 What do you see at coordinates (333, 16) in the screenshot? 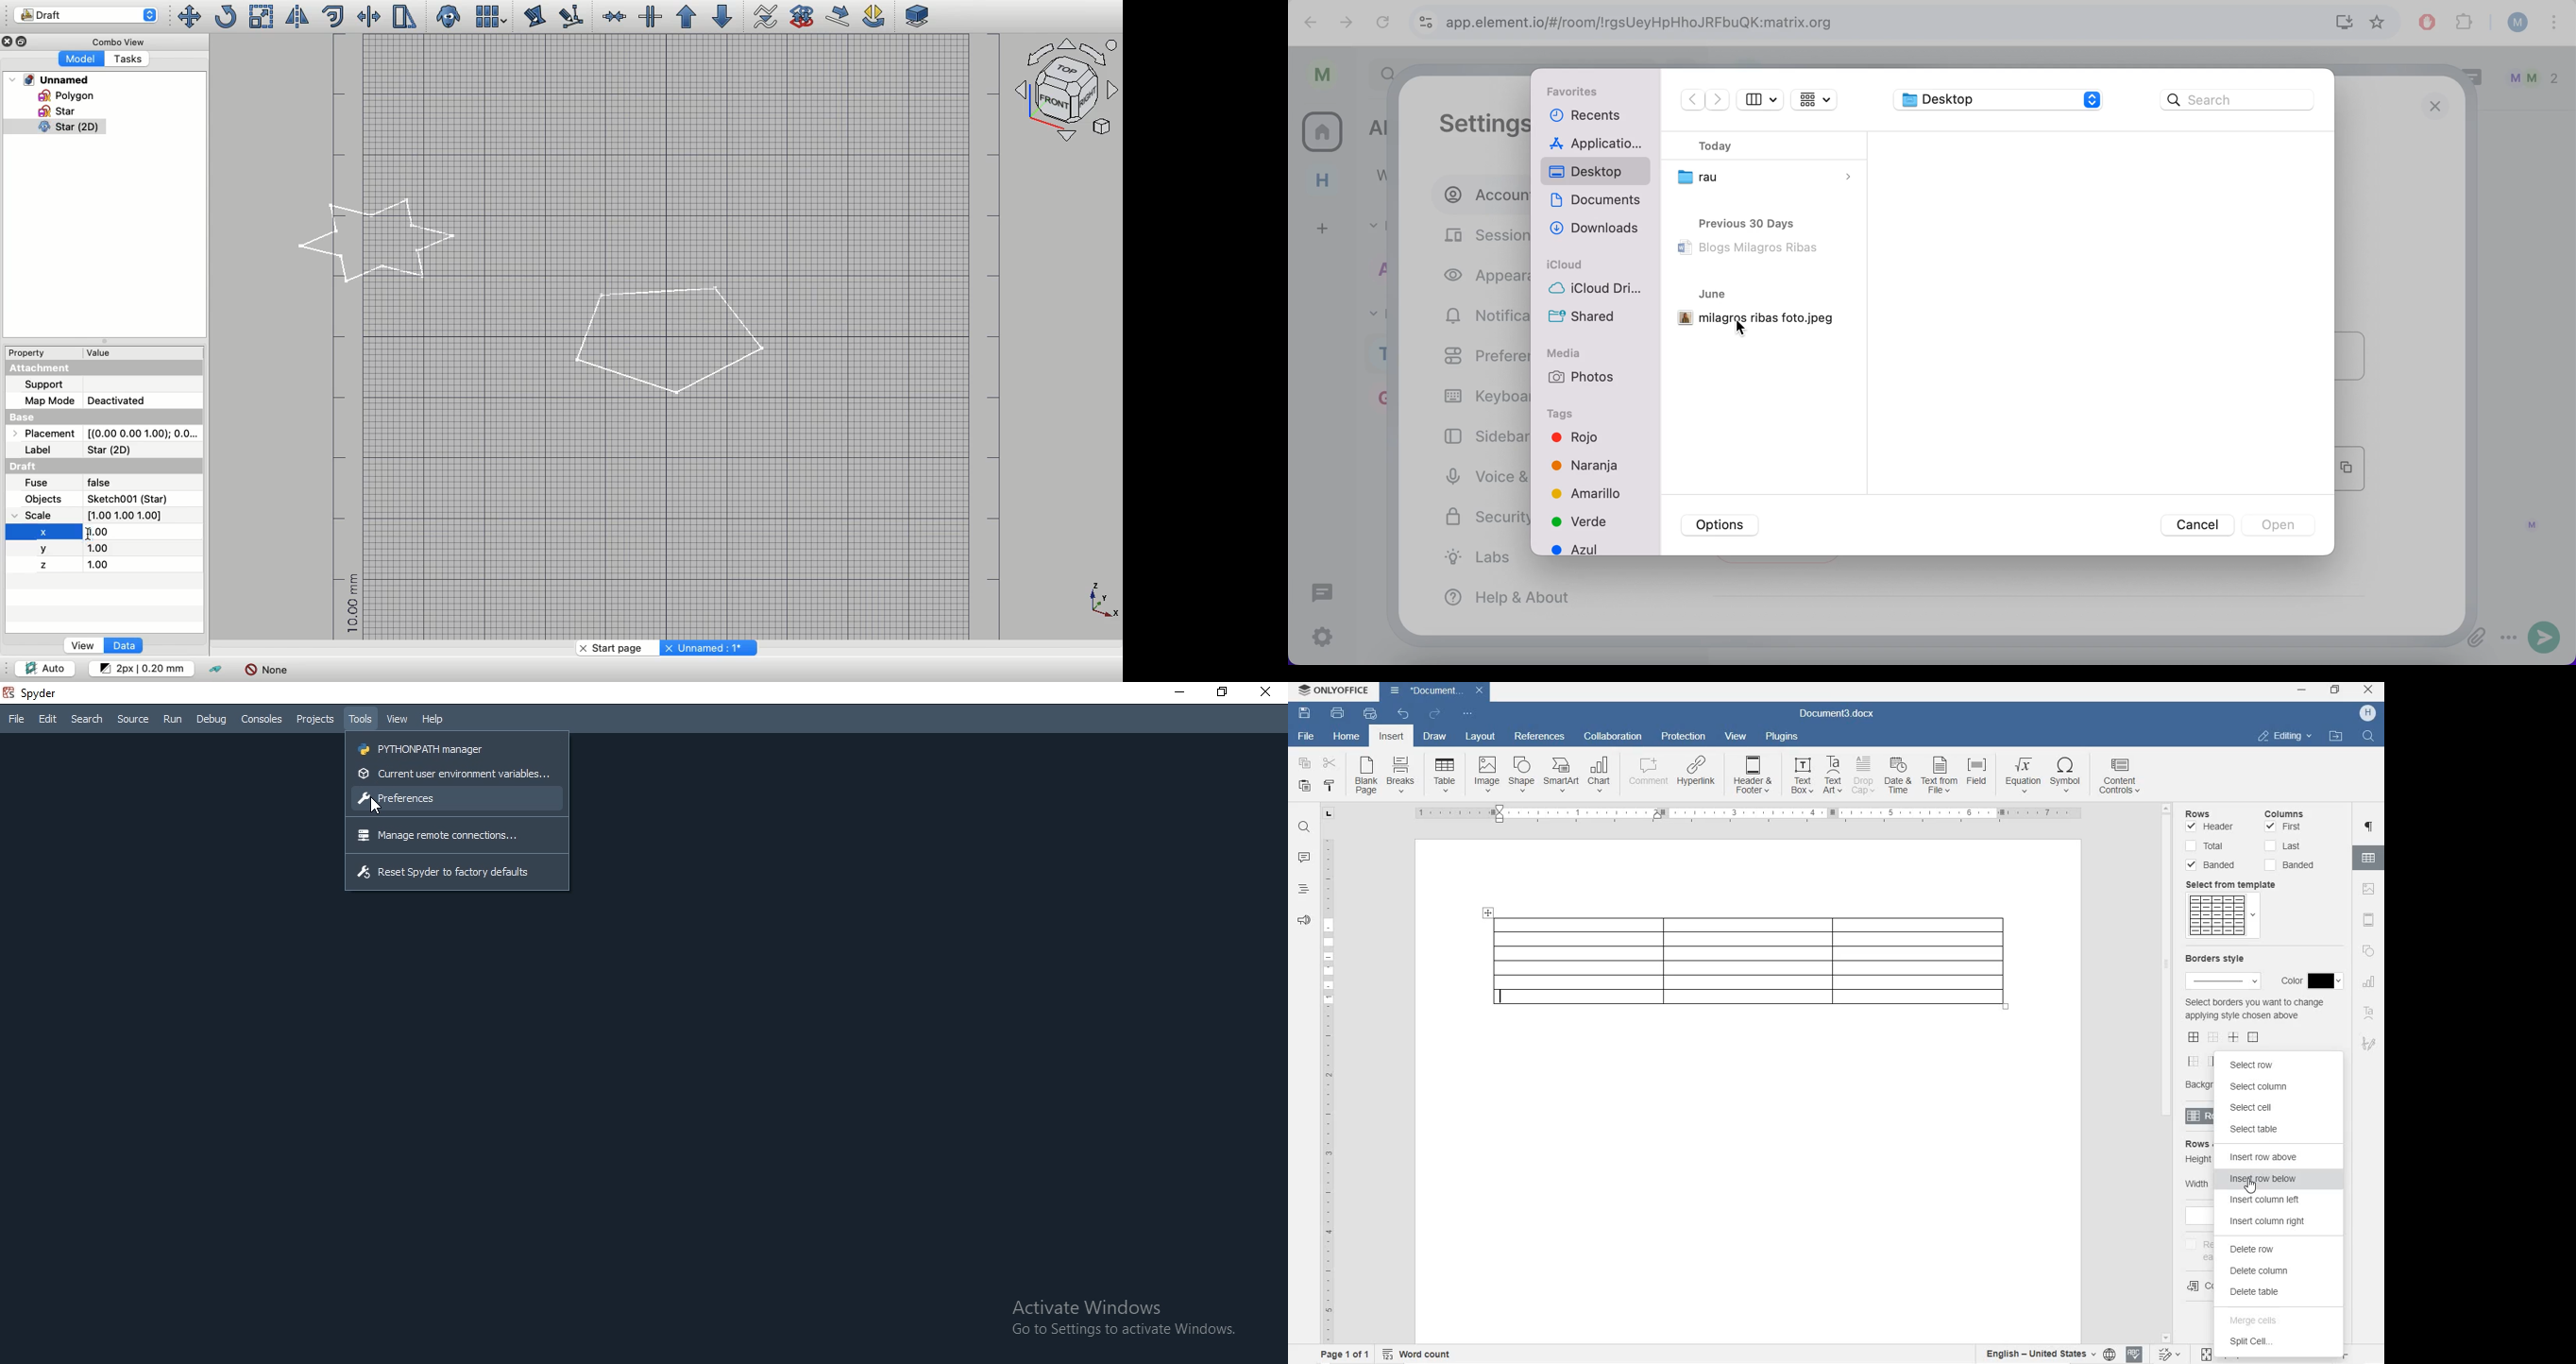
I see `Offset` at bounding box center [333, 16].